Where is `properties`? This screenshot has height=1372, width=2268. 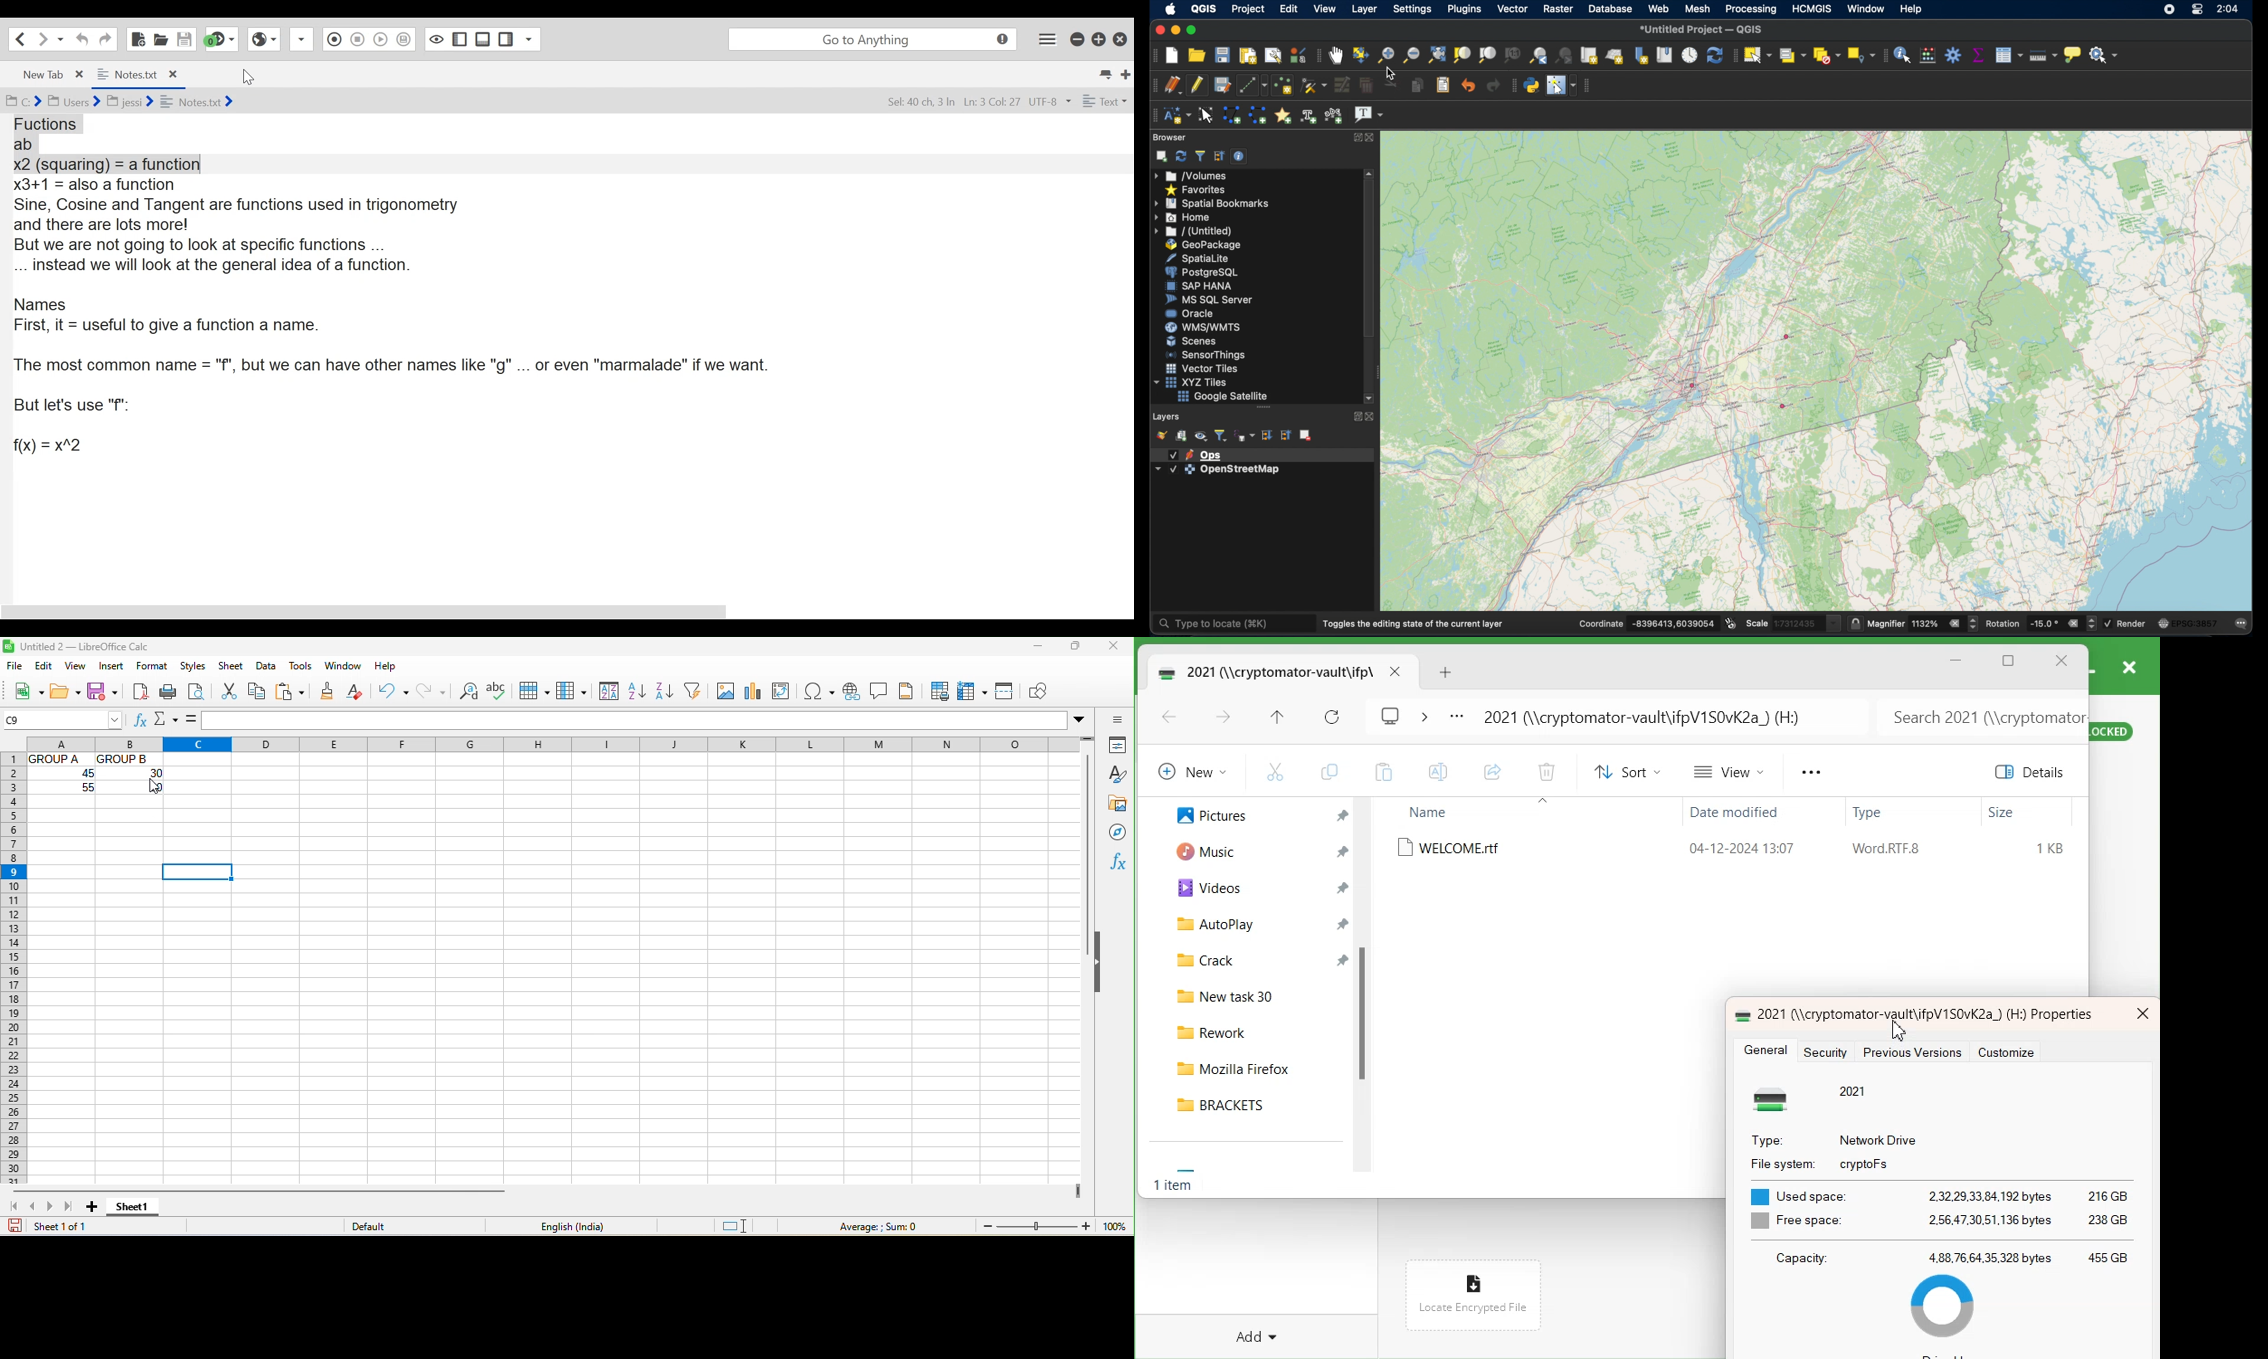 properties is located at coordinates (1117, 745).